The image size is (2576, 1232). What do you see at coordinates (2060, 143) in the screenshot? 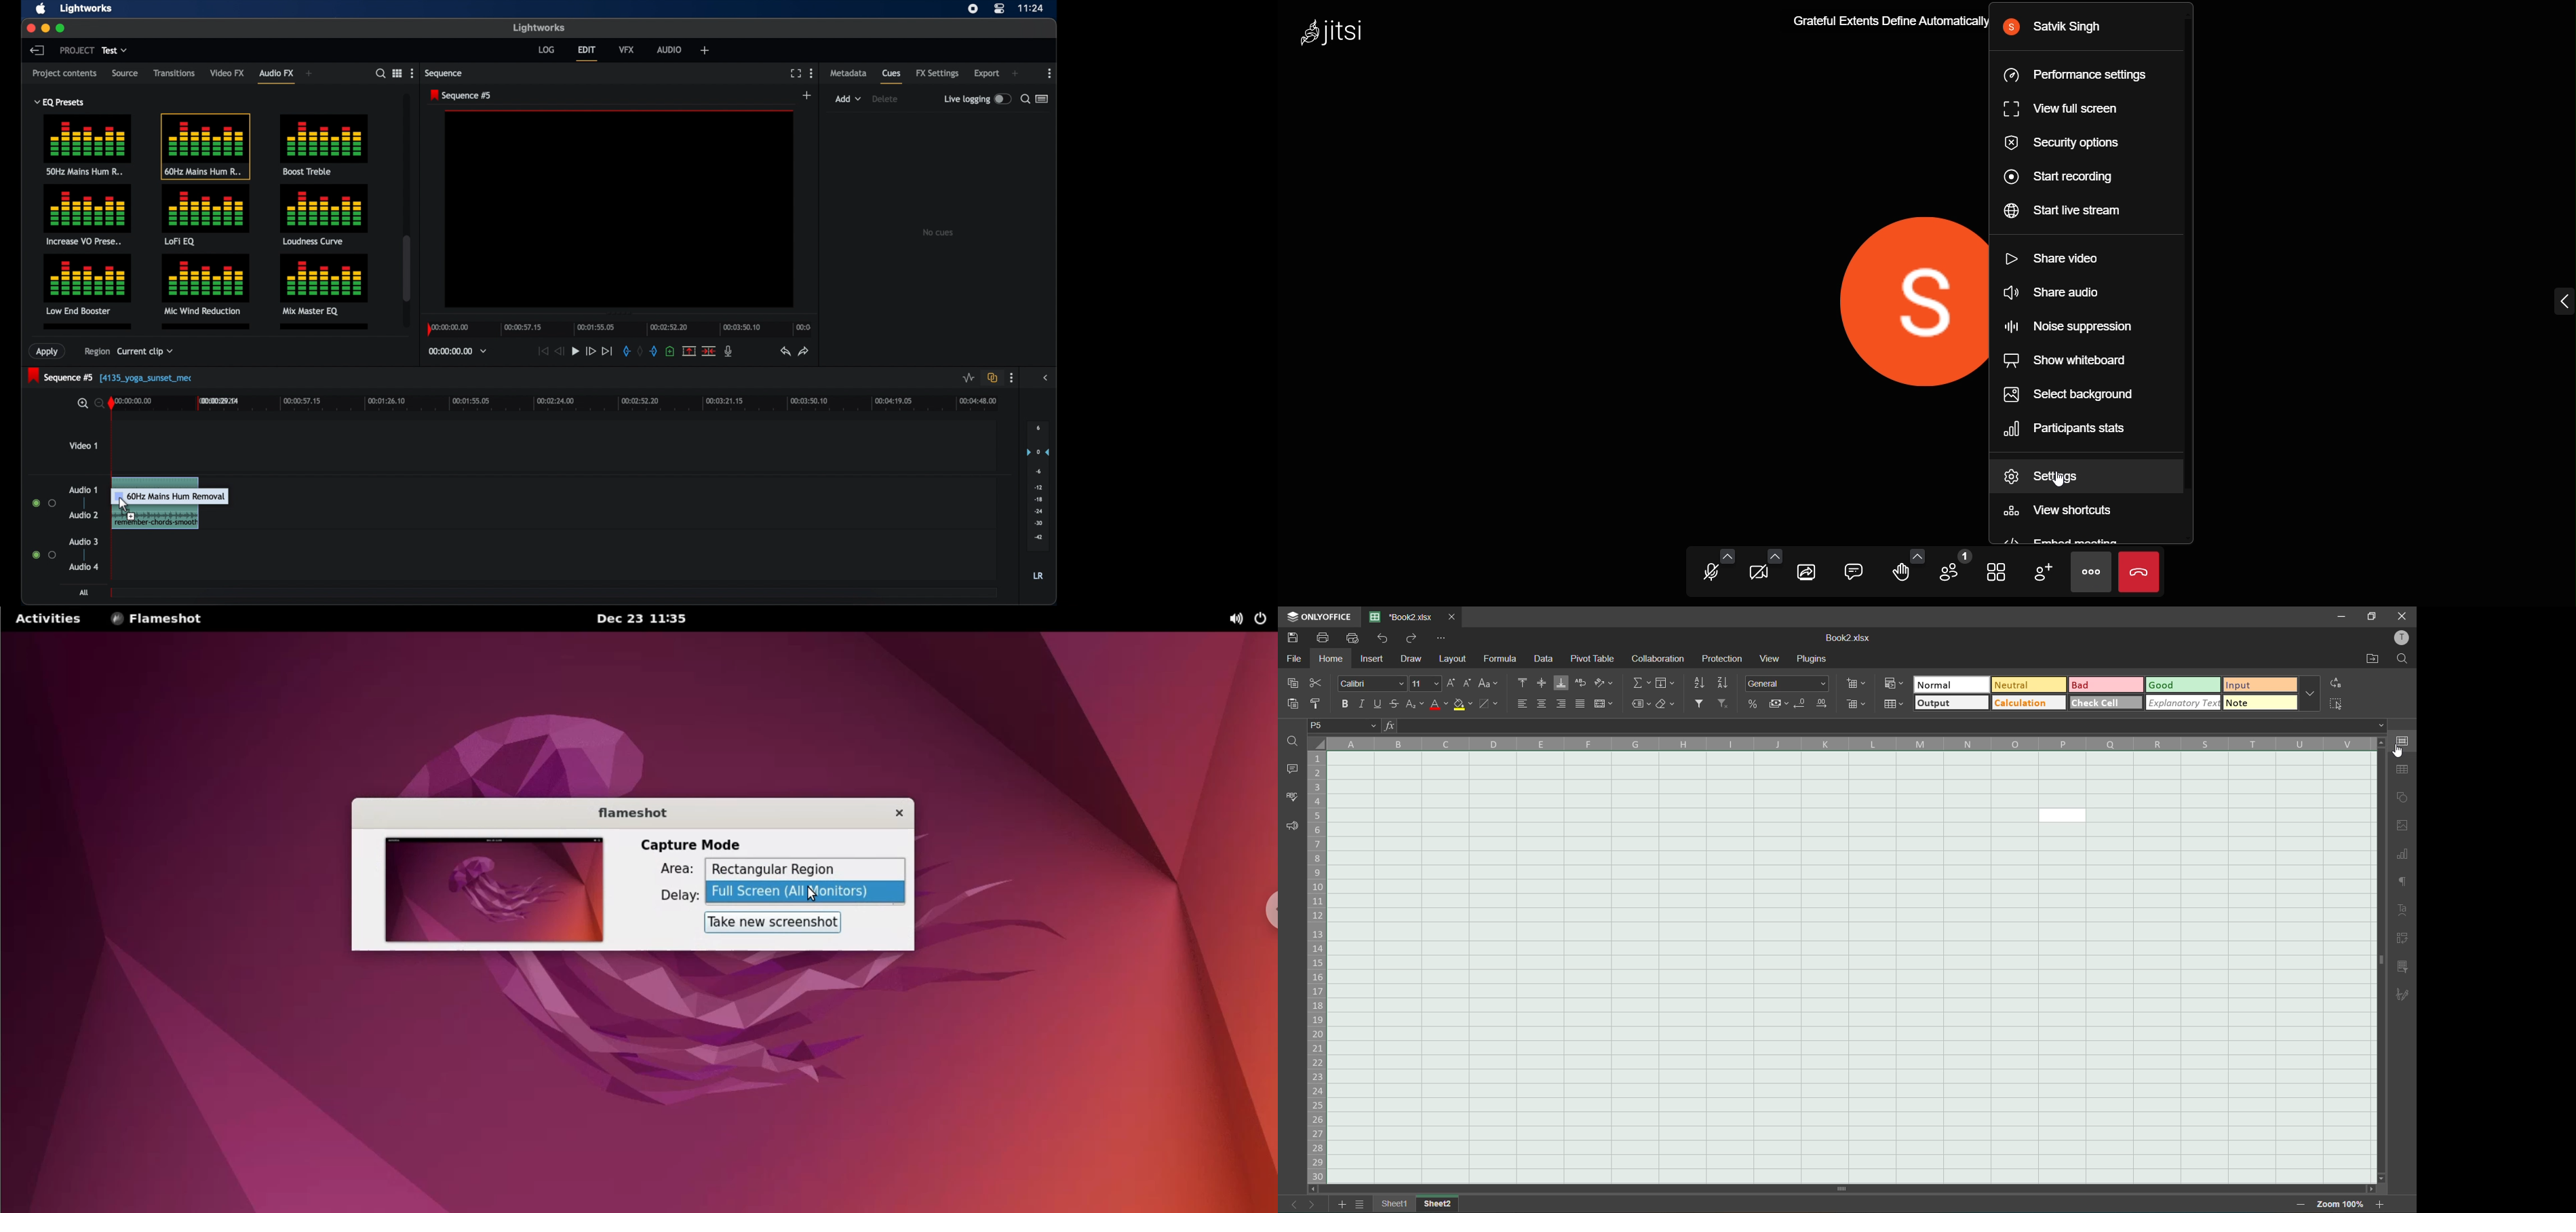
I see `security options` at bounding box center [2060, 143].